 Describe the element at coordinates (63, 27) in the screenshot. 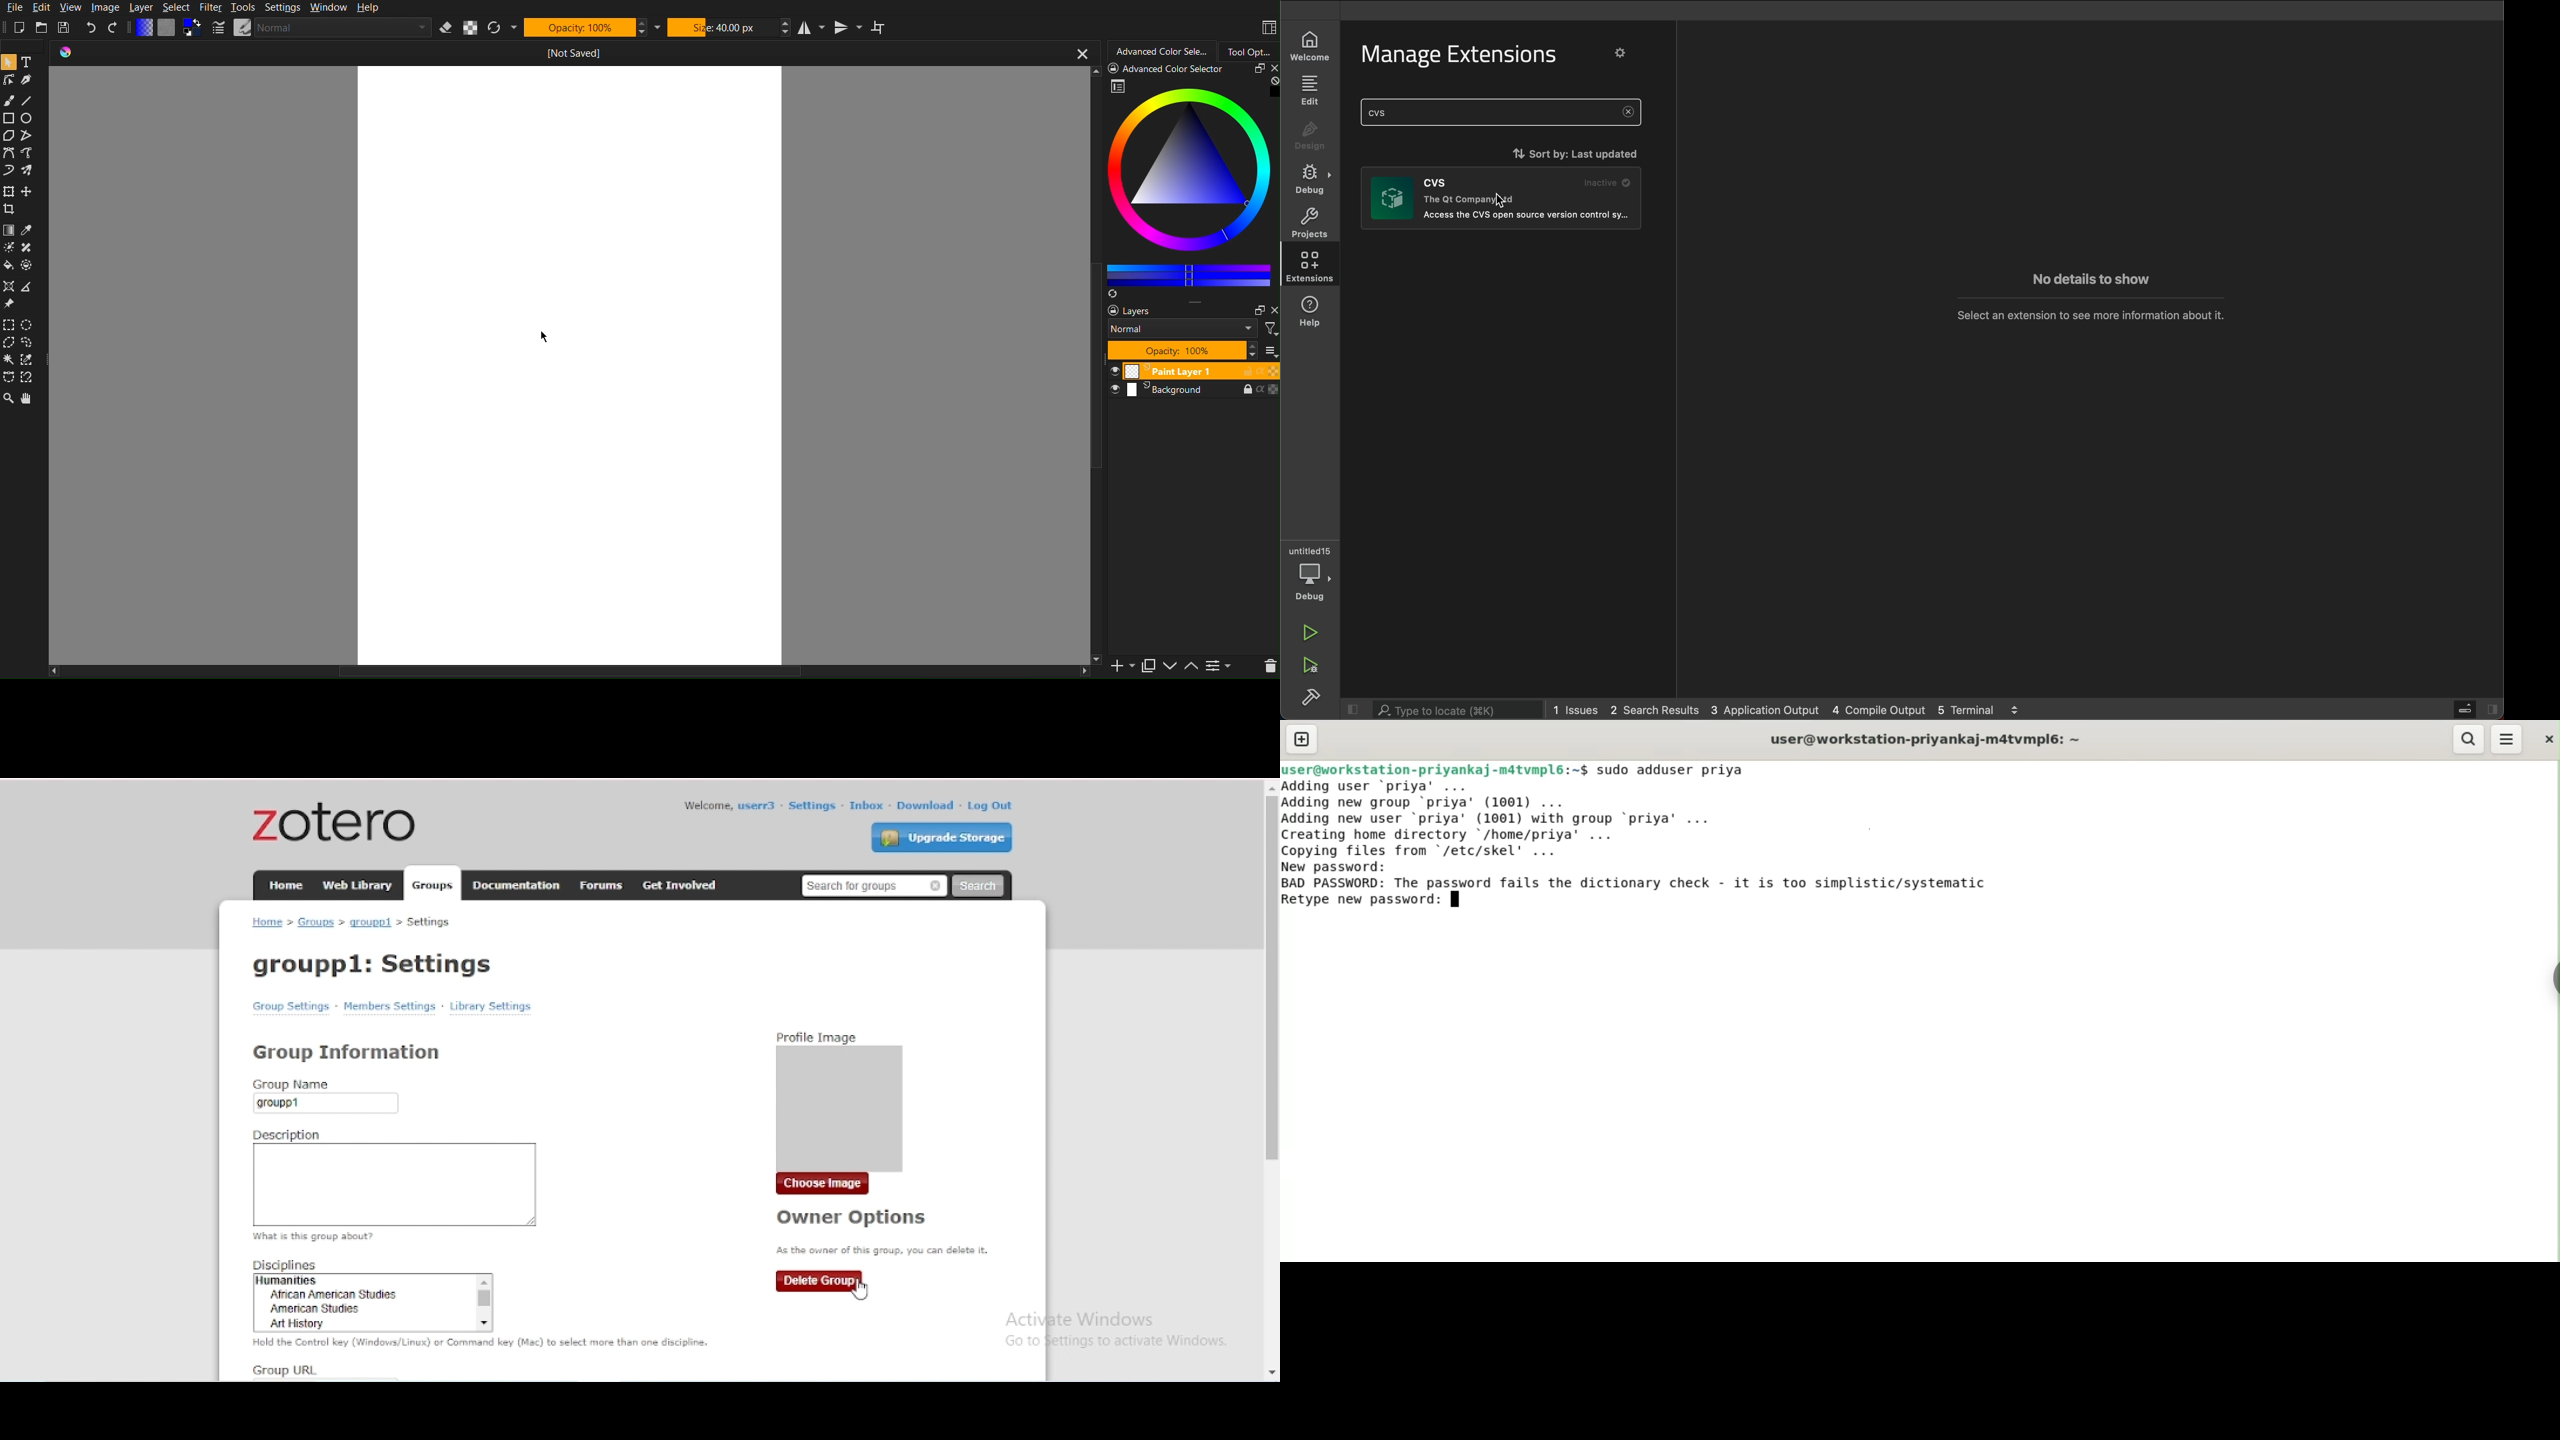

I see `Save` at that location.